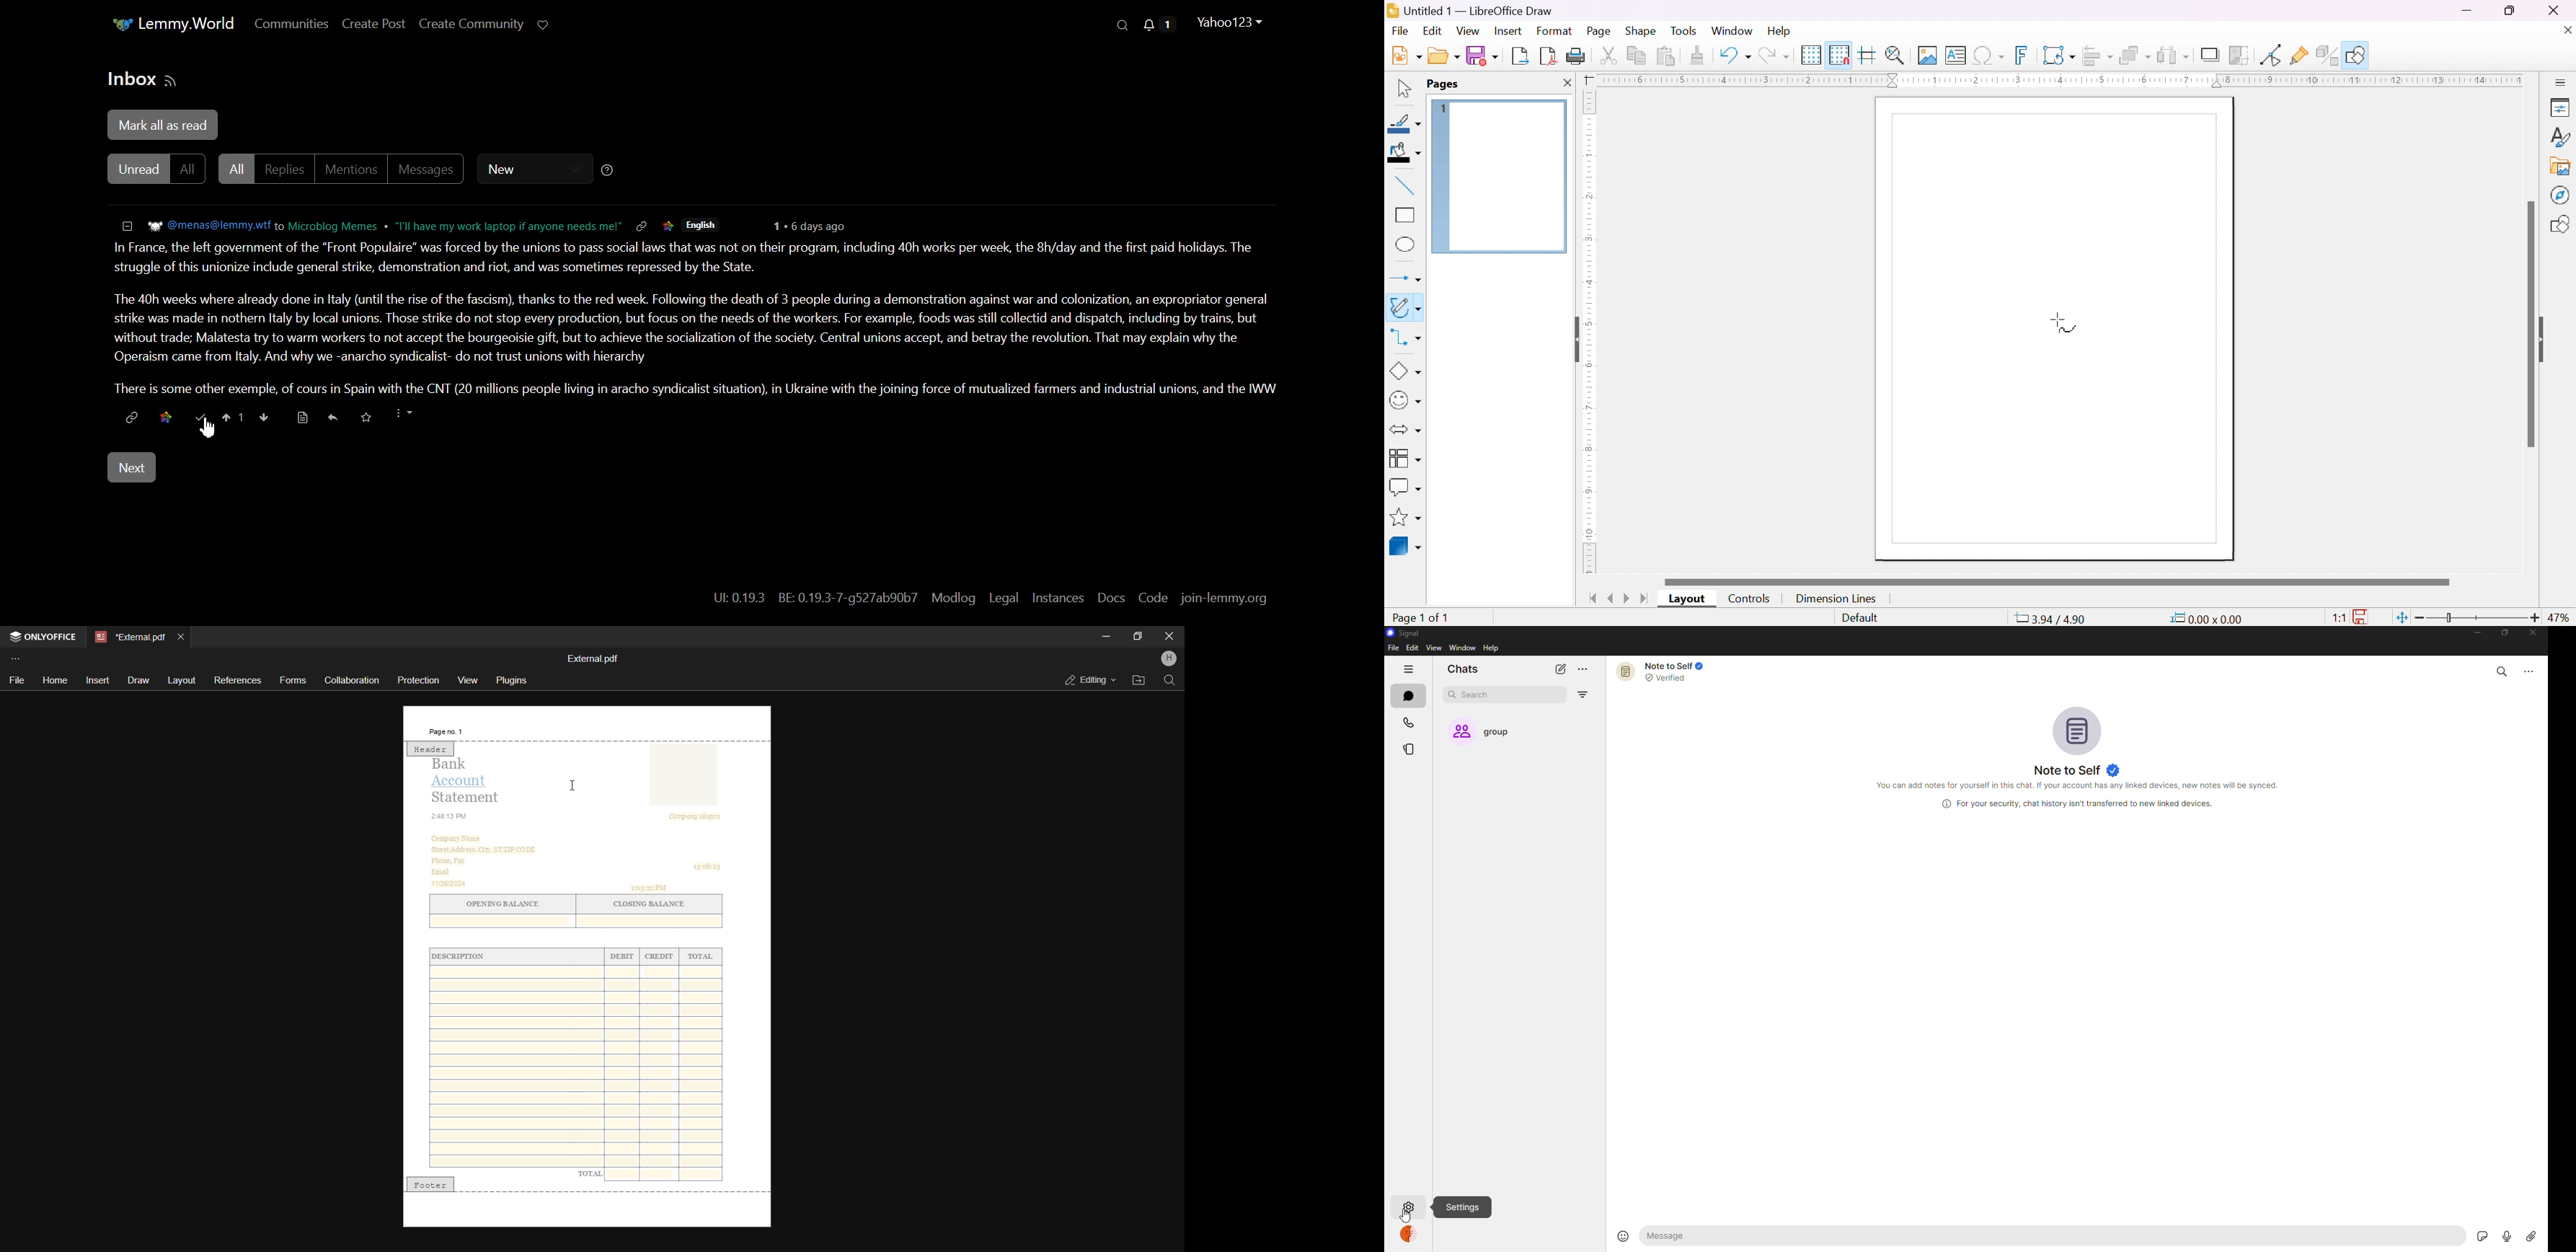 This screenshot has width=2576, height=1260. Describe the element at coordinates (2058, 55) in the screenshot. I see `transformation` at that location.